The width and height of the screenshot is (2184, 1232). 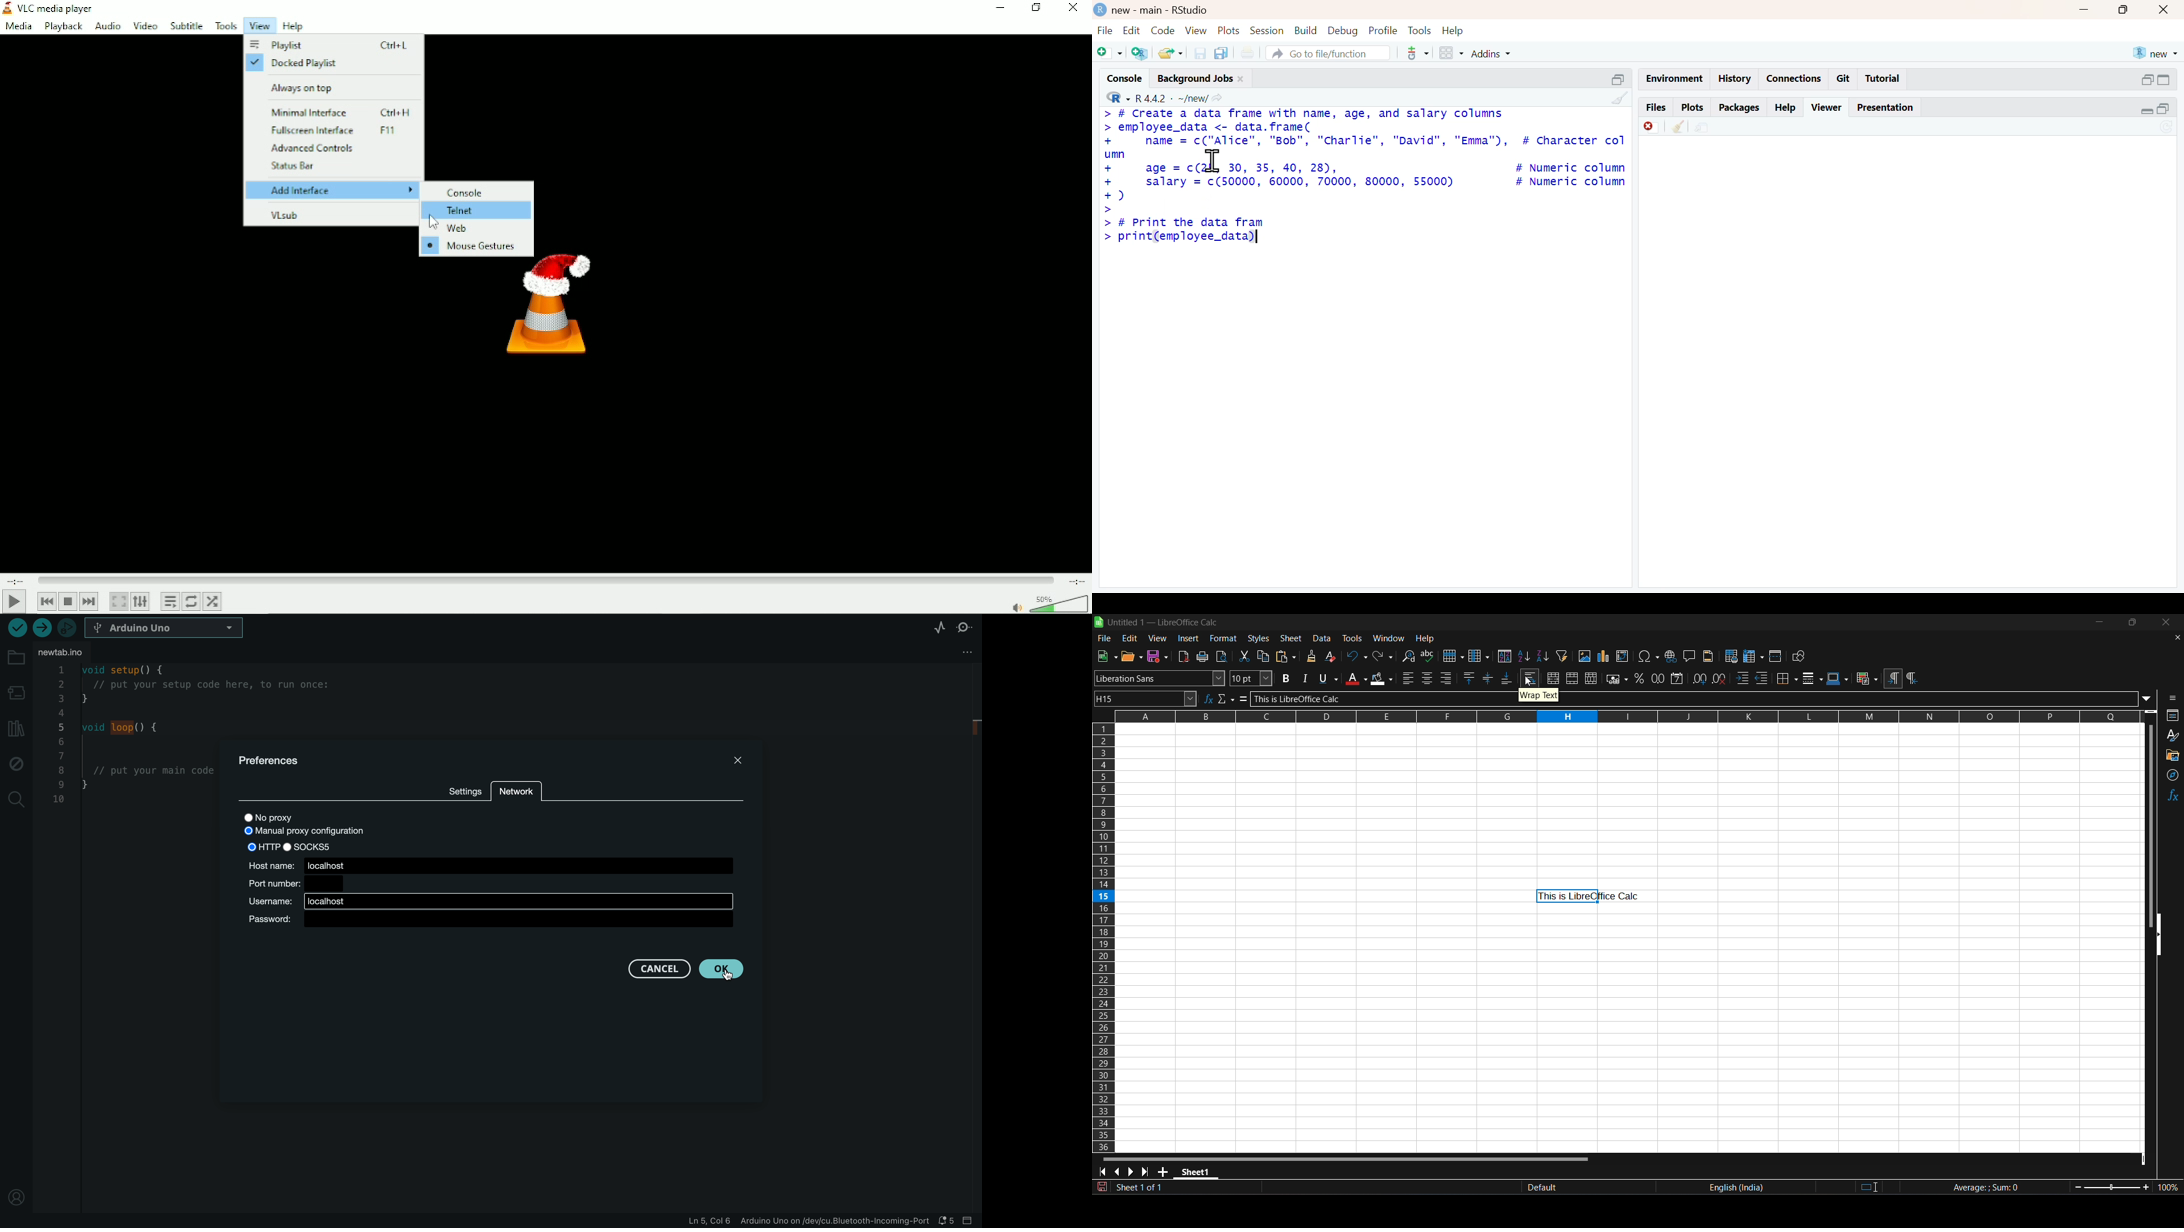 I want to click on Playback, so click(x=63, y=27).